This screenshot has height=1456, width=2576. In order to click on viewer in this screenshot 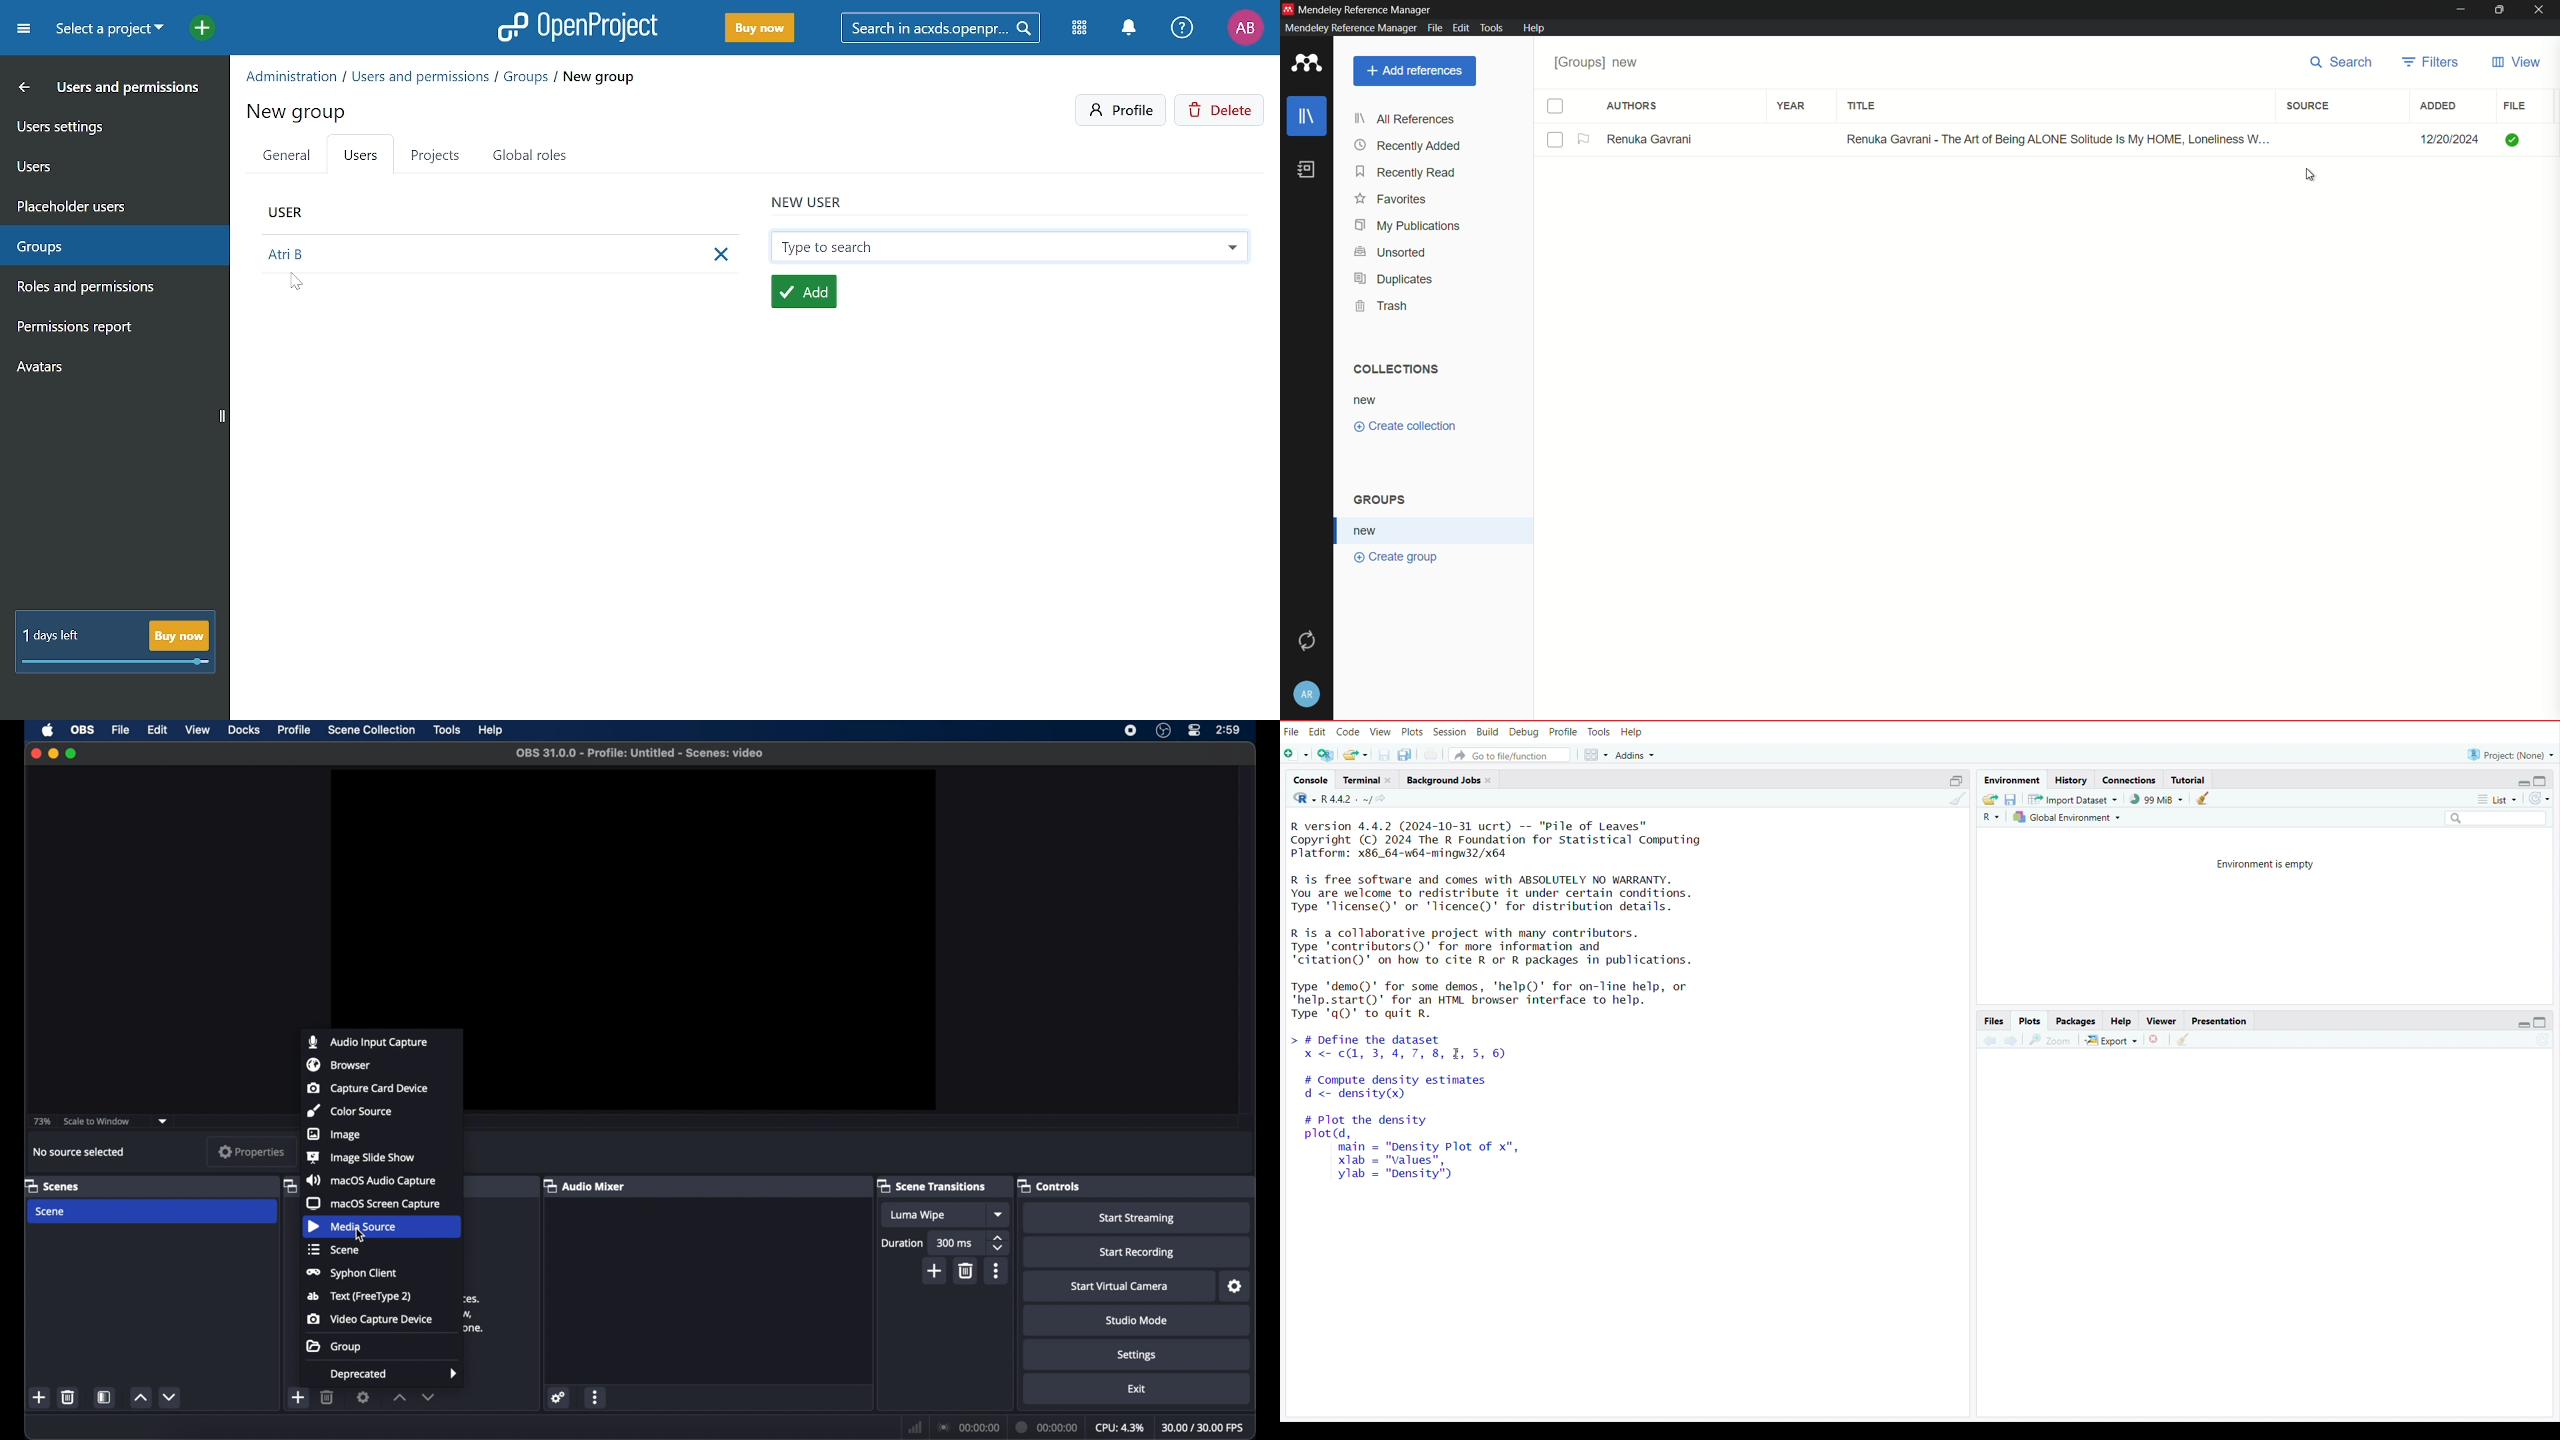, I will do `click(2158, 1020)`.